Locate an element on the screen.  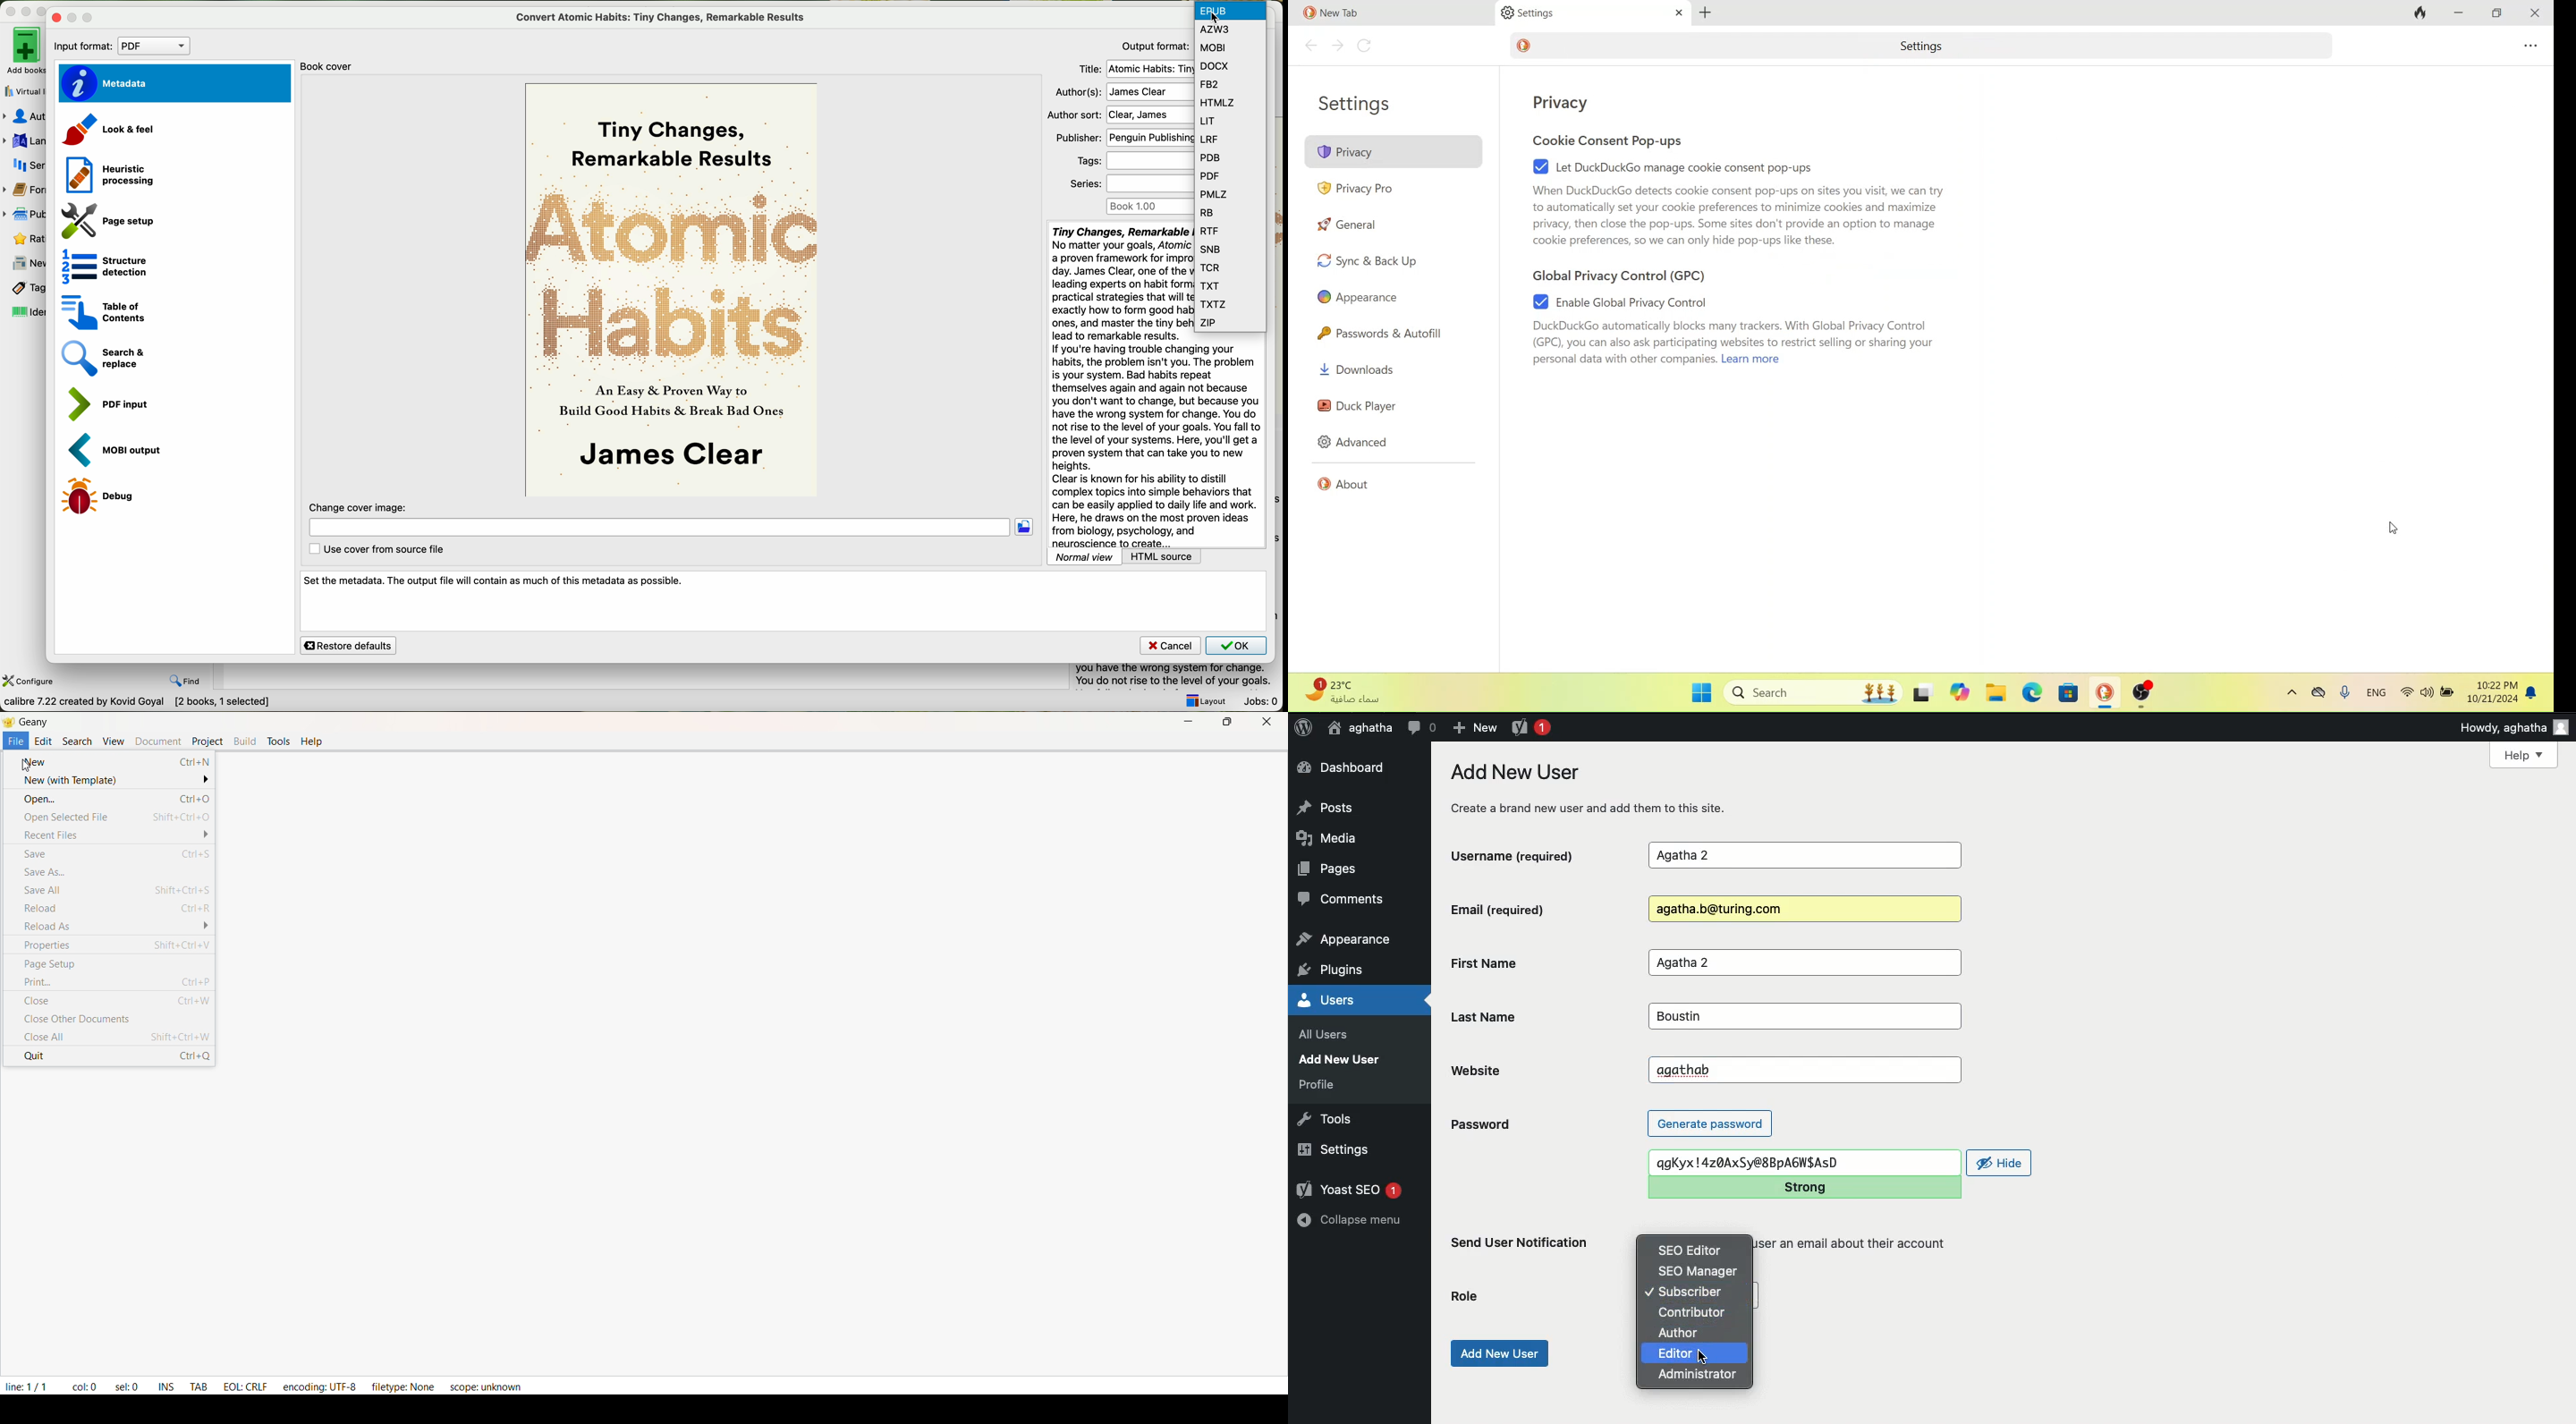
add books is located at coordinates (23, 52).